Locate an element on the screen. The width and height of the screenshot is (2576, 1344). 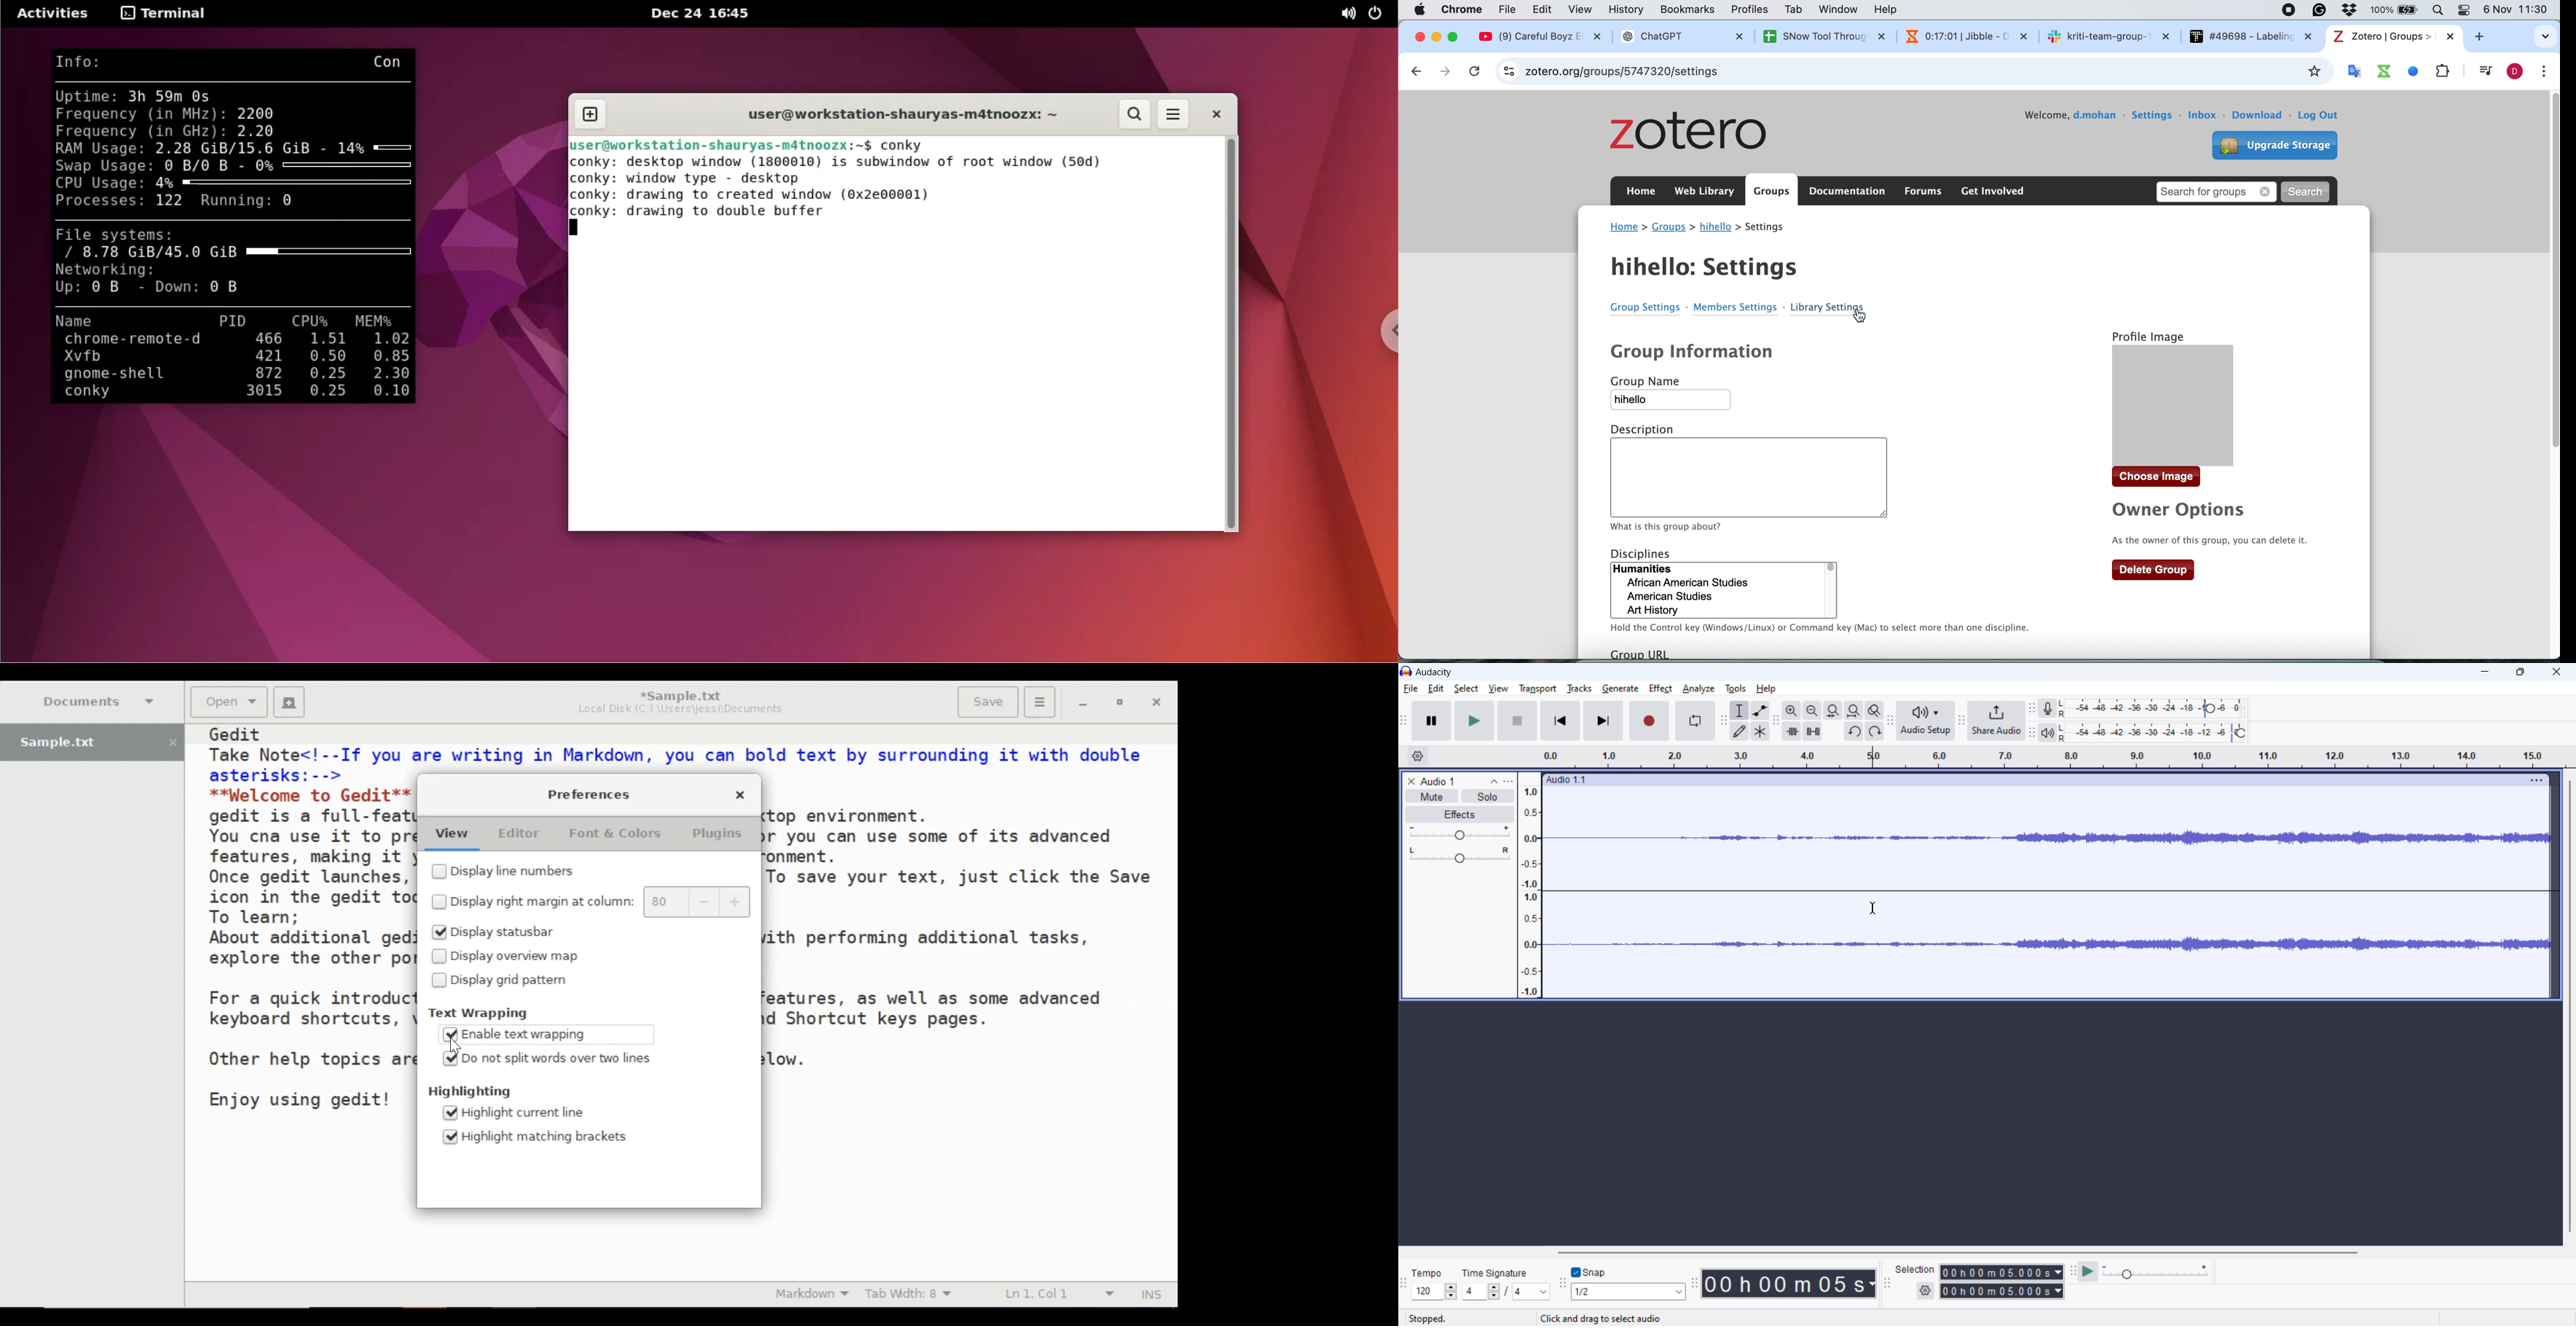
documentation is located at coordinates (1848, 192).